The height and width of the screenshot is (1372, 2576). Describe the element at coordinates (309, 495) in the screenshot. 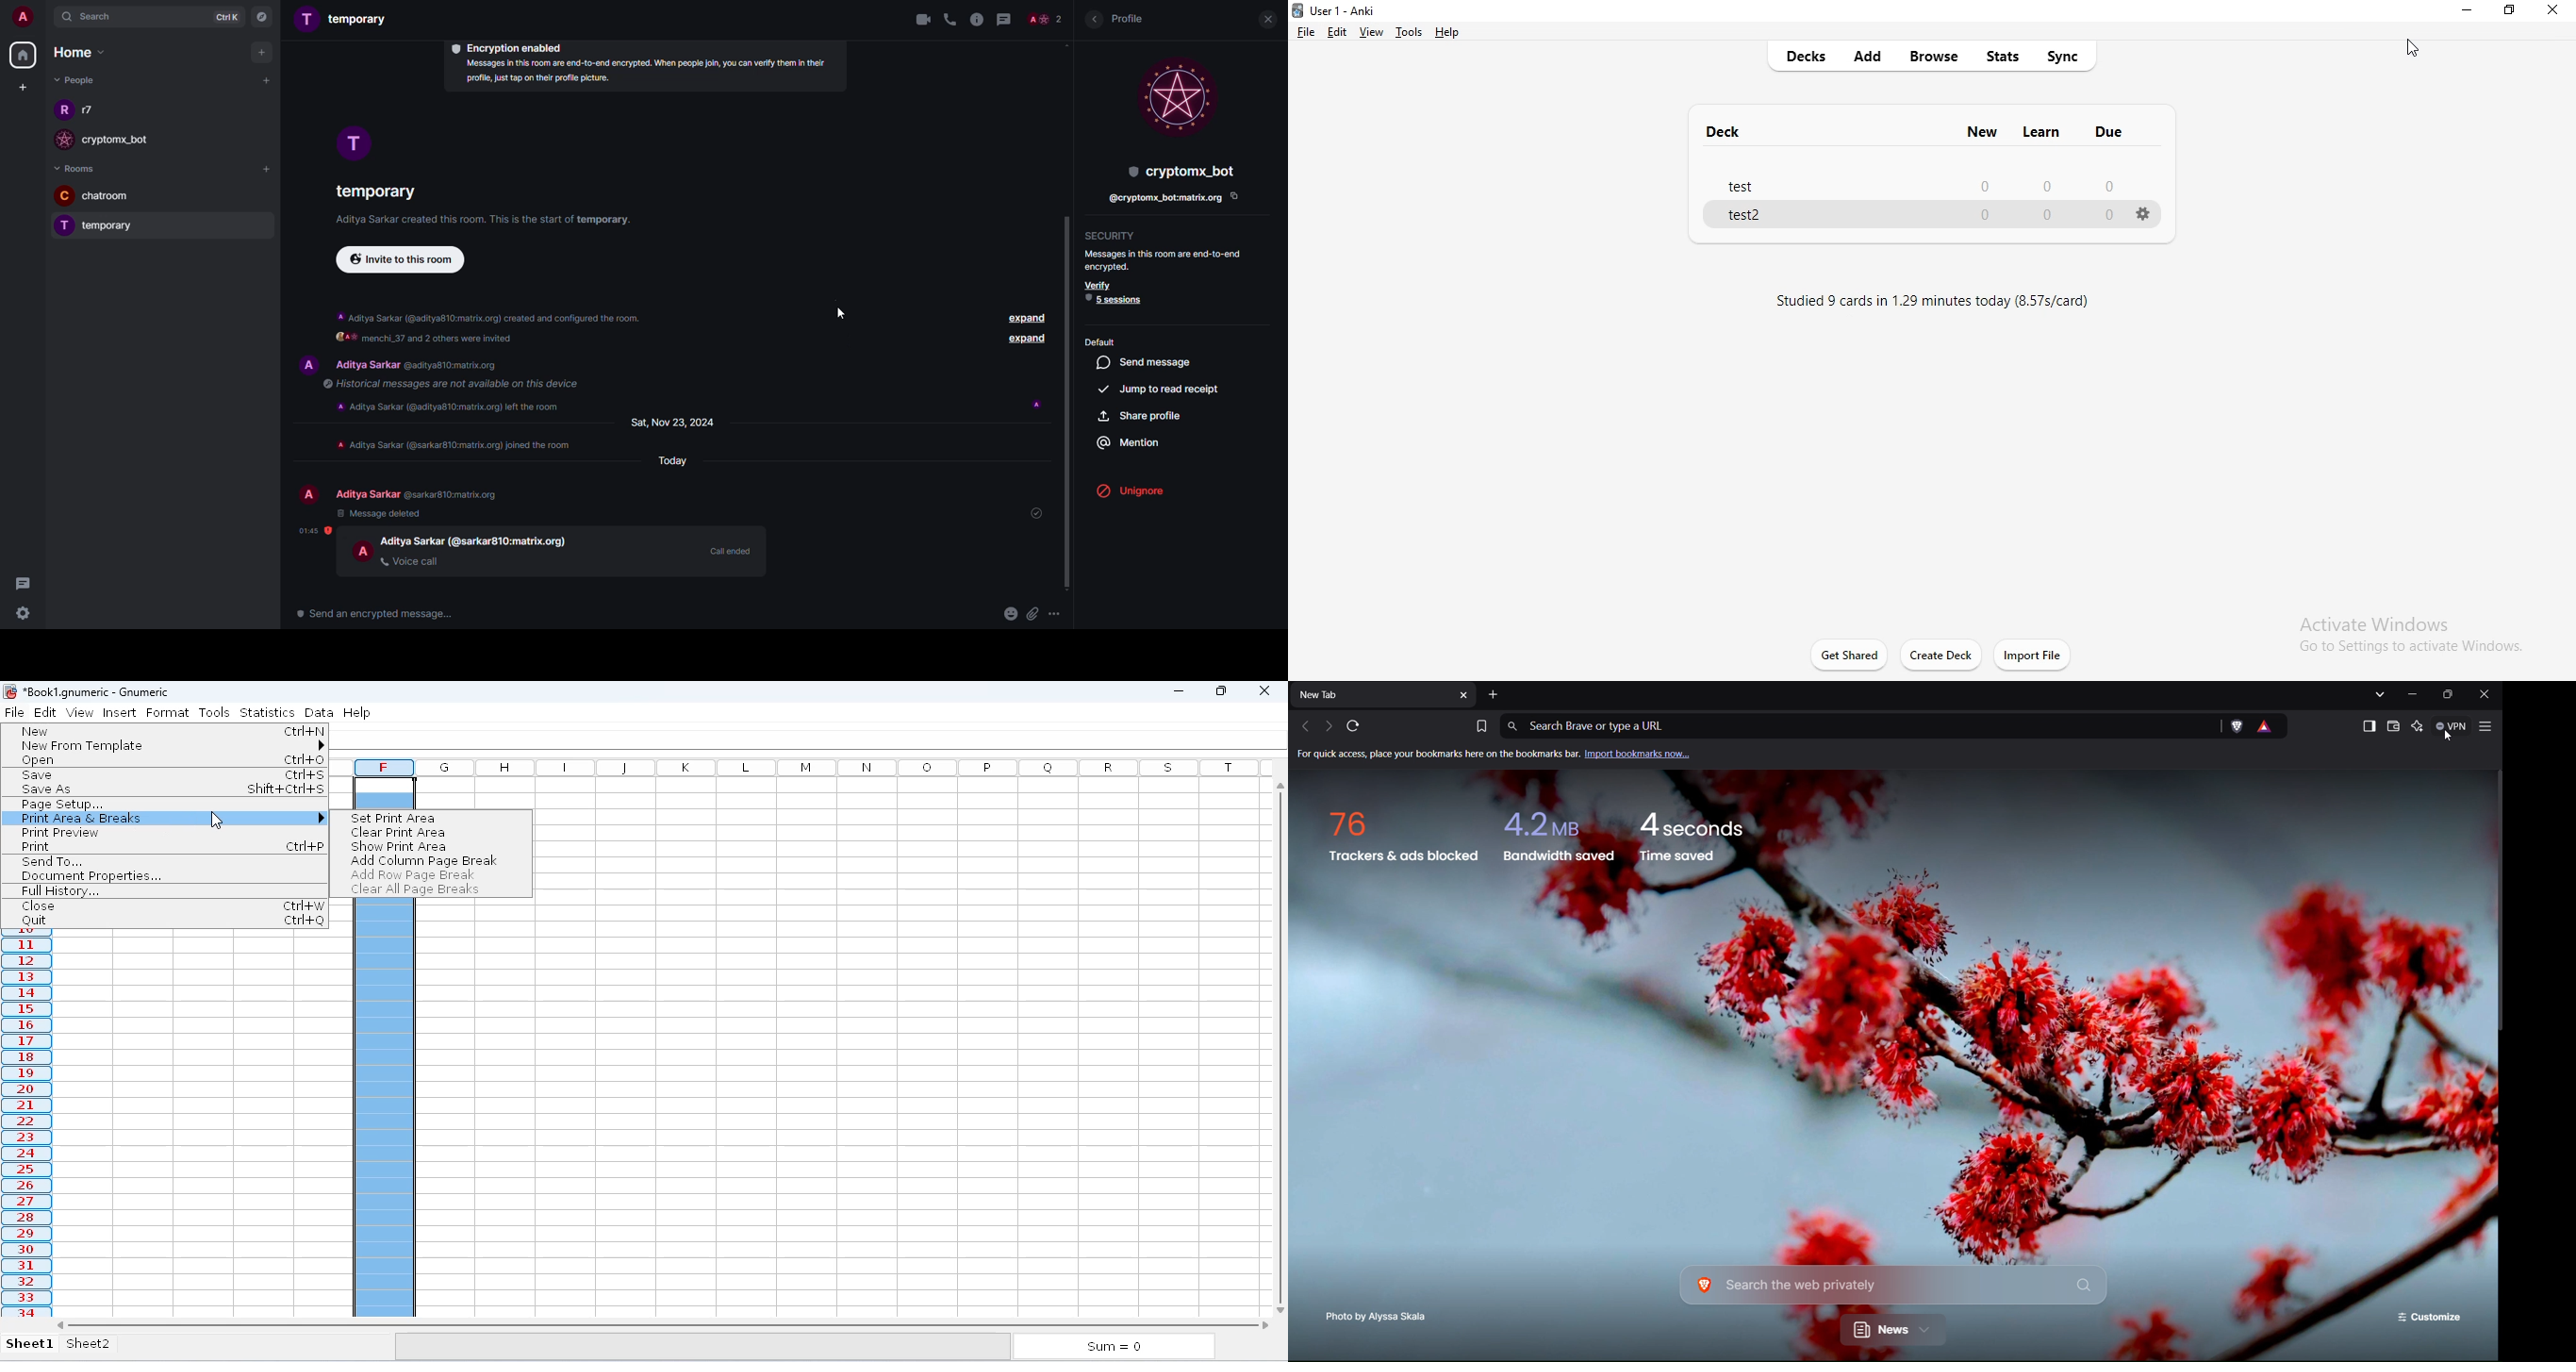

I see `profile` at that location.